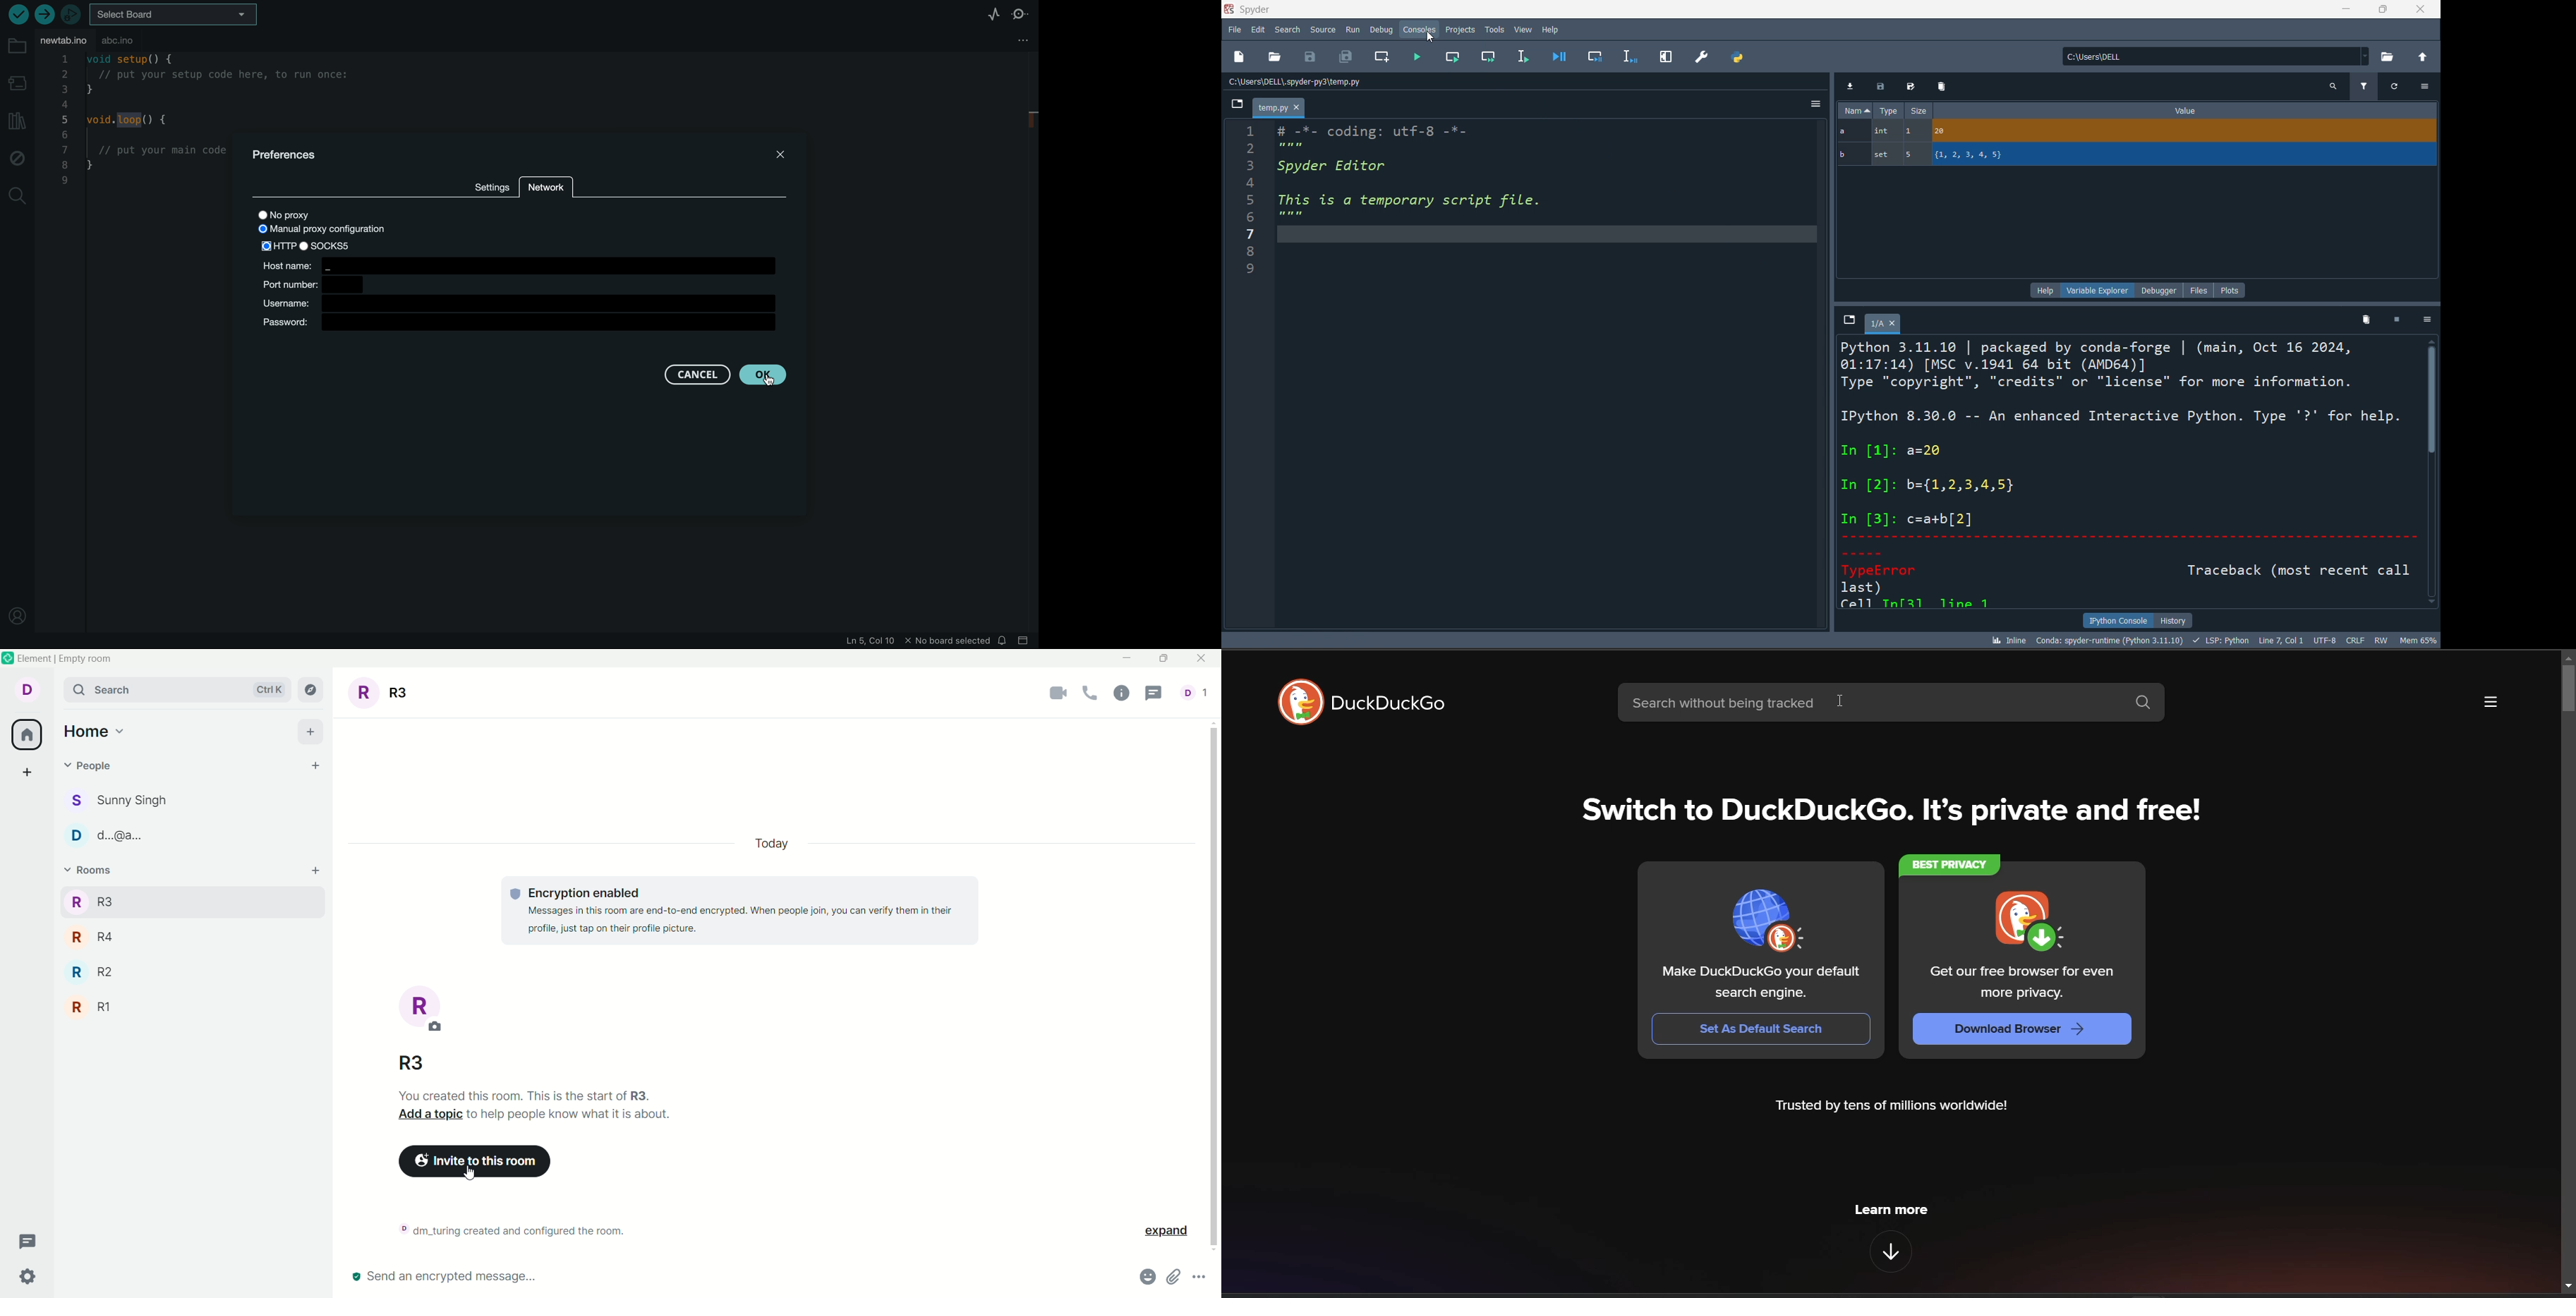 This screenshot has width=2576, height=1316. I want to click on explore rooms, so click(312, 691).